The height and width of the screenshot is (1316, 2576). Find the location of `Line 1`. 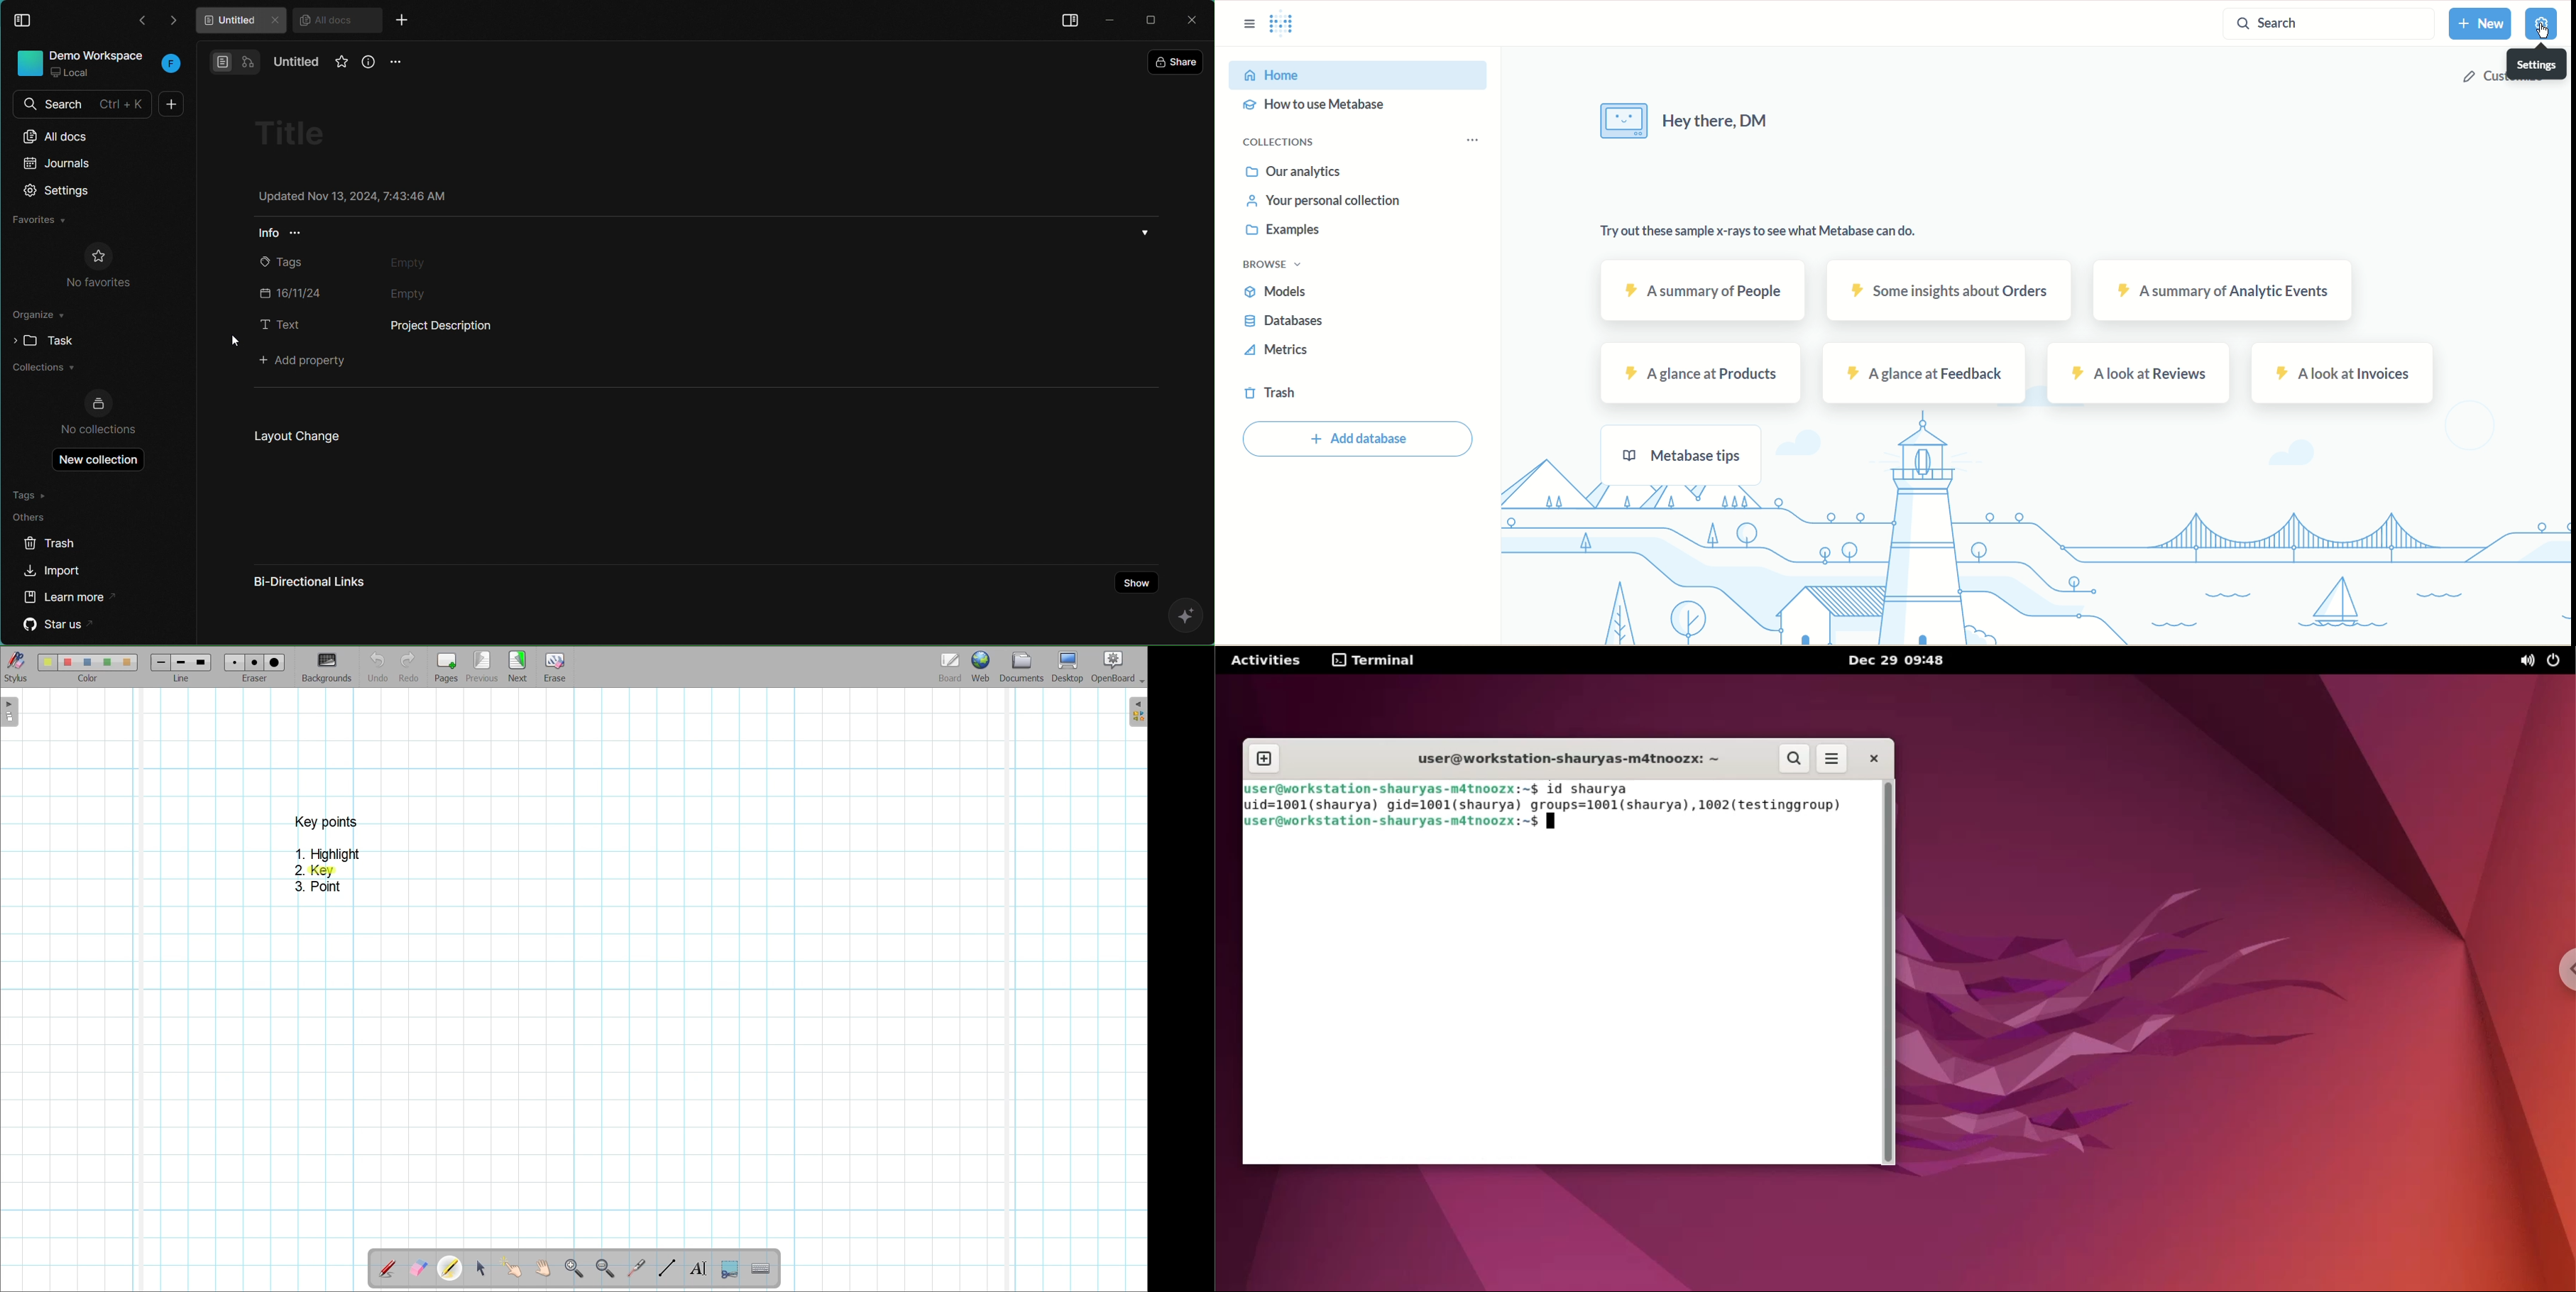

Line 1 is located at coordinates (160, 662).